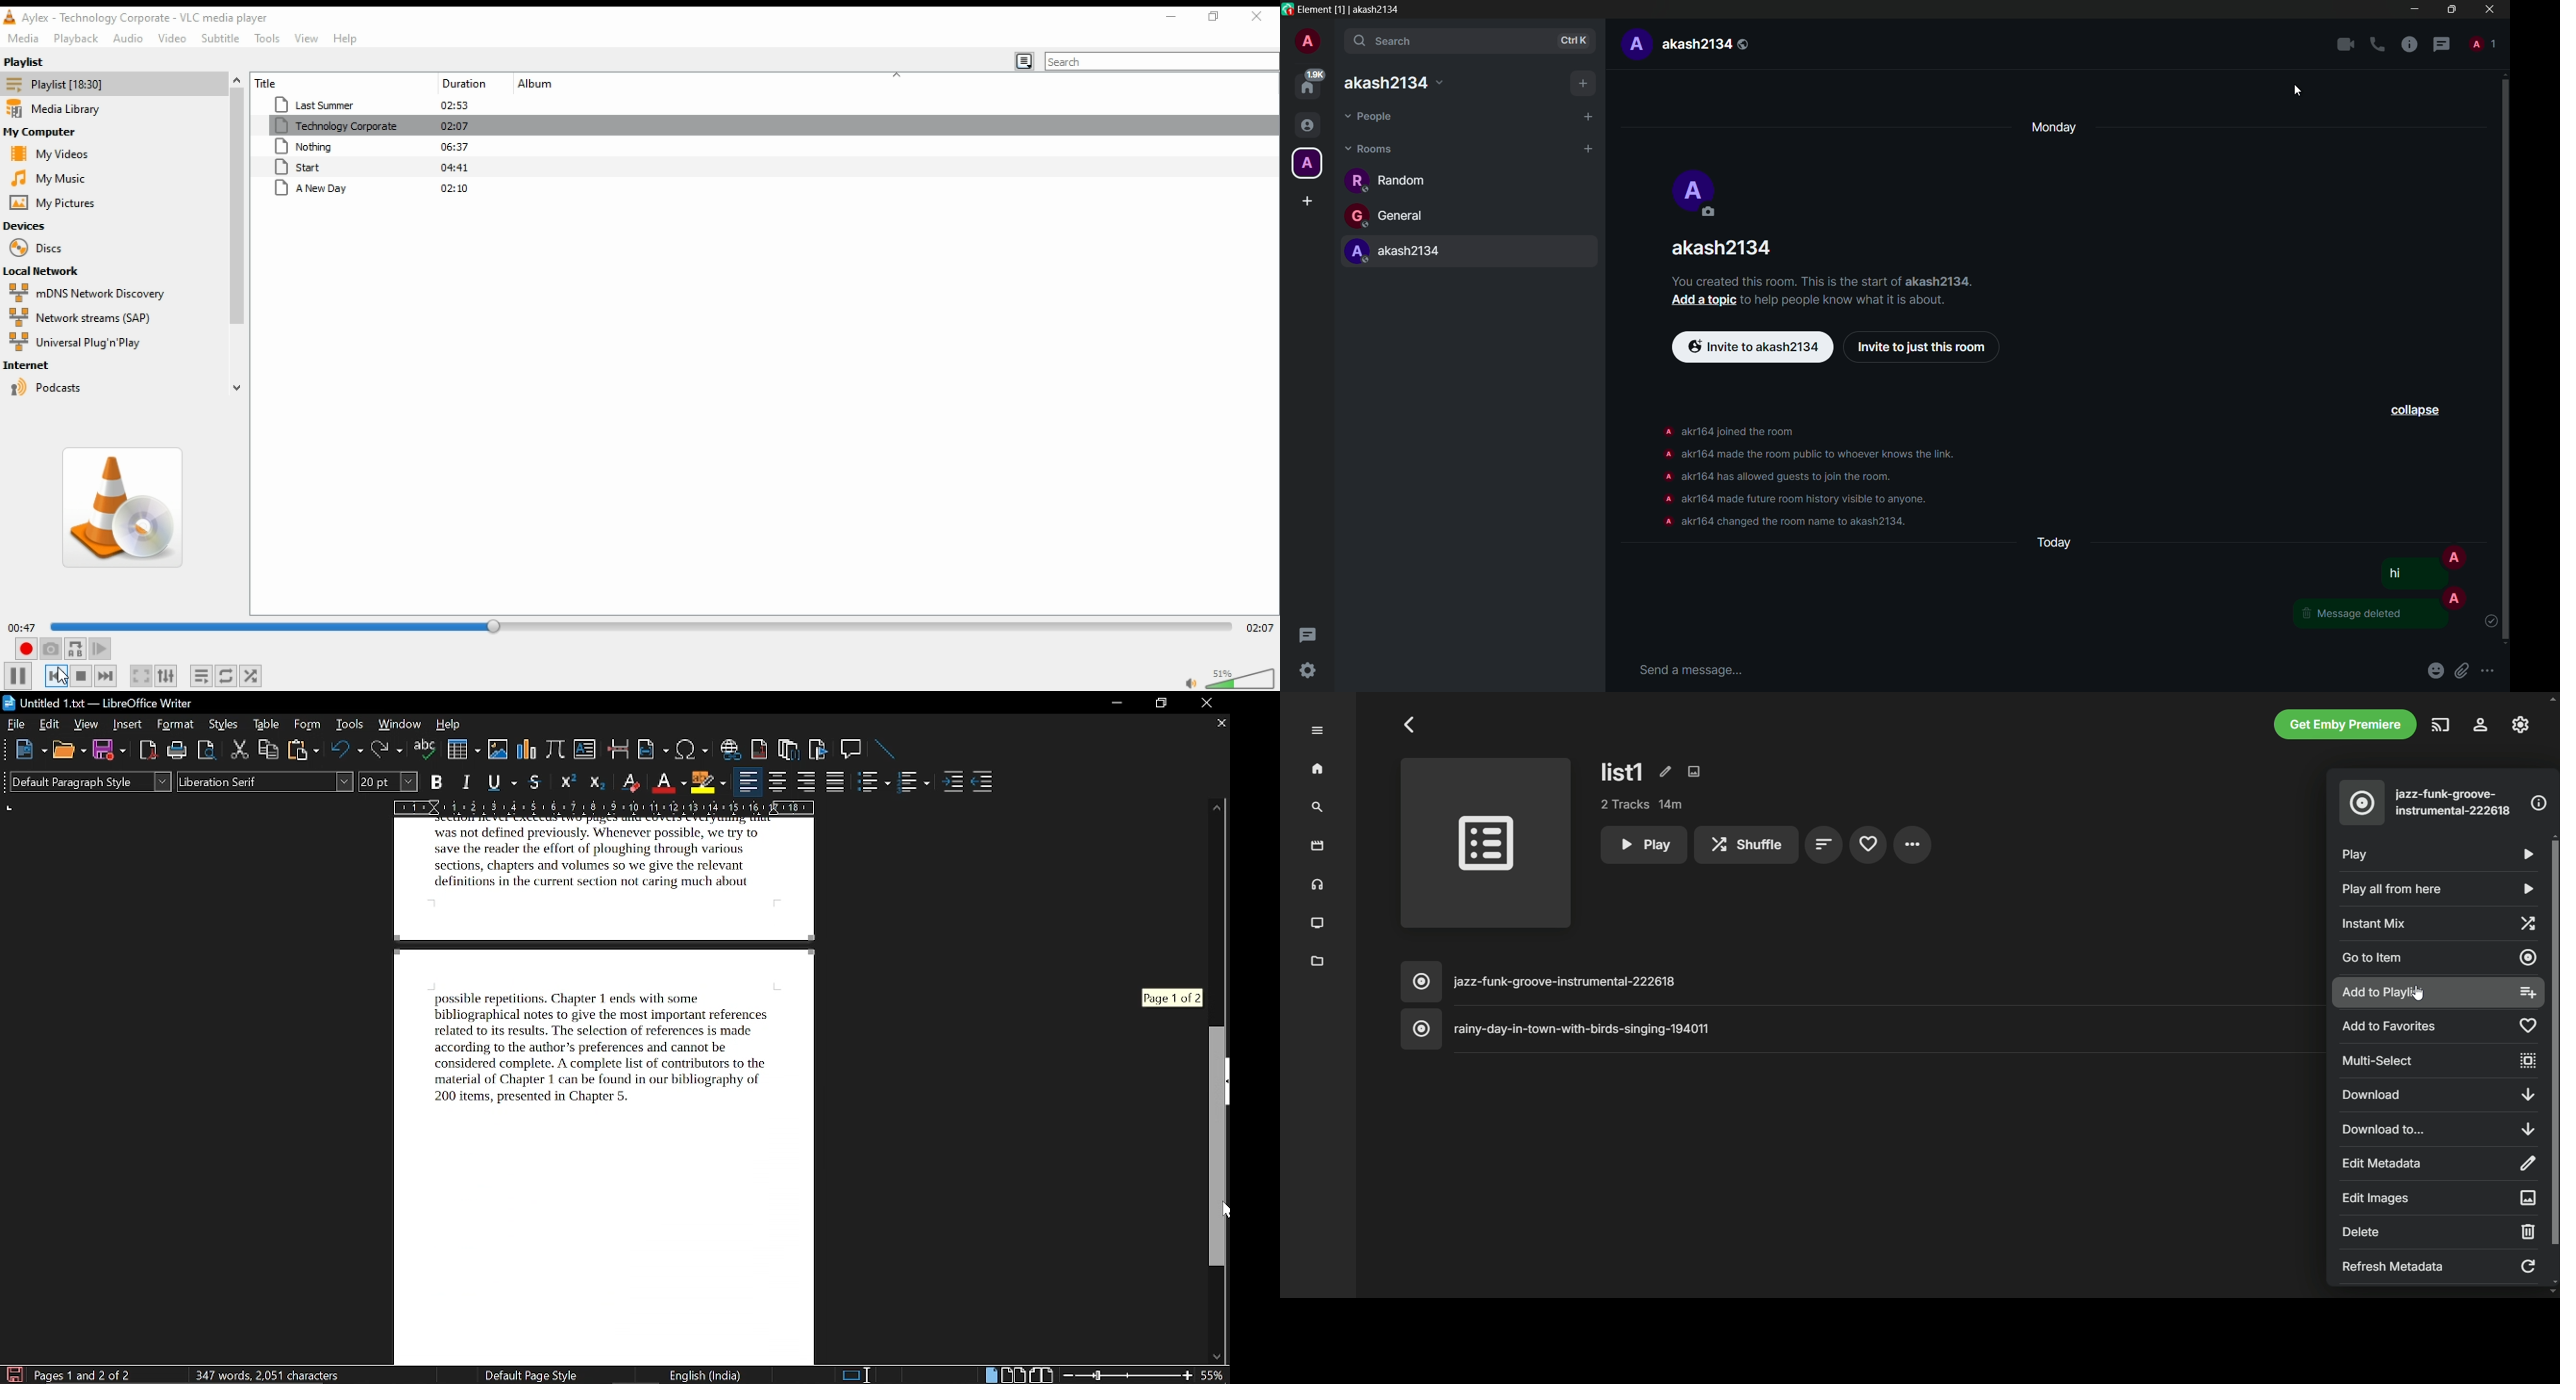  Describe the element at coordinates (336, 126) in the screenshot. I see `technology corporate` at that location.